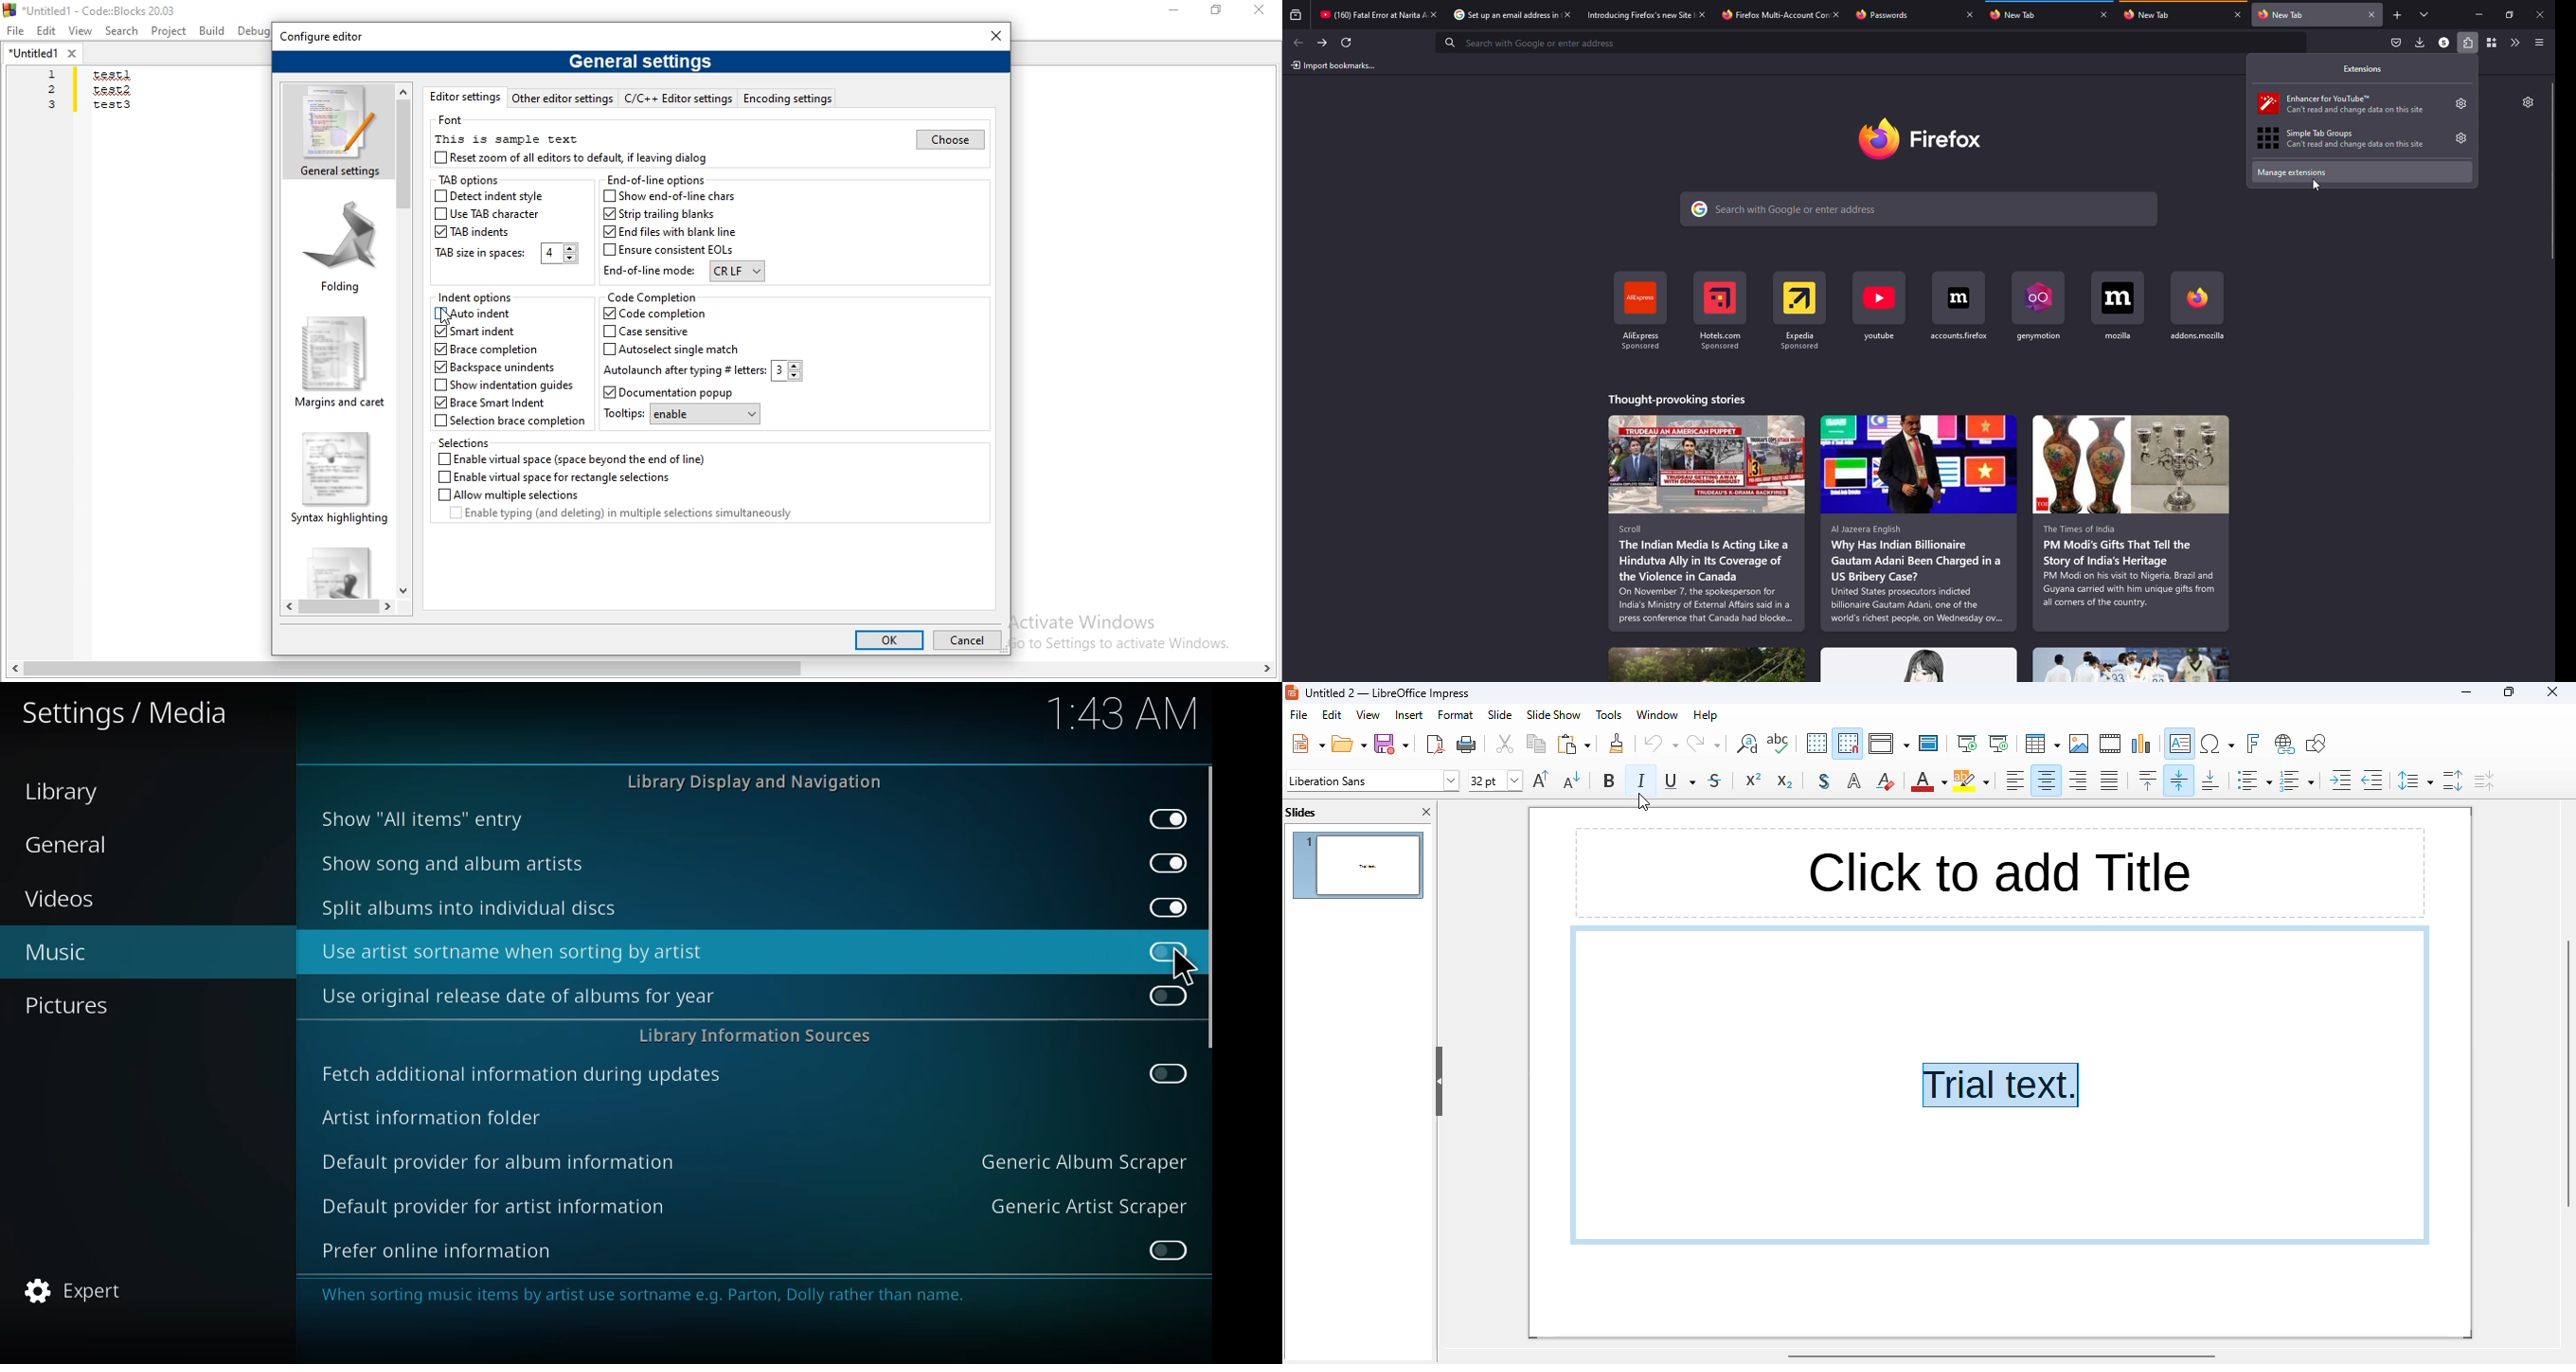 This screenshot has height=1372, width=2576. What do you see at coordinates (1258, 10) in the screenshot?
I see `Close` at bounding box center [1258, 10].